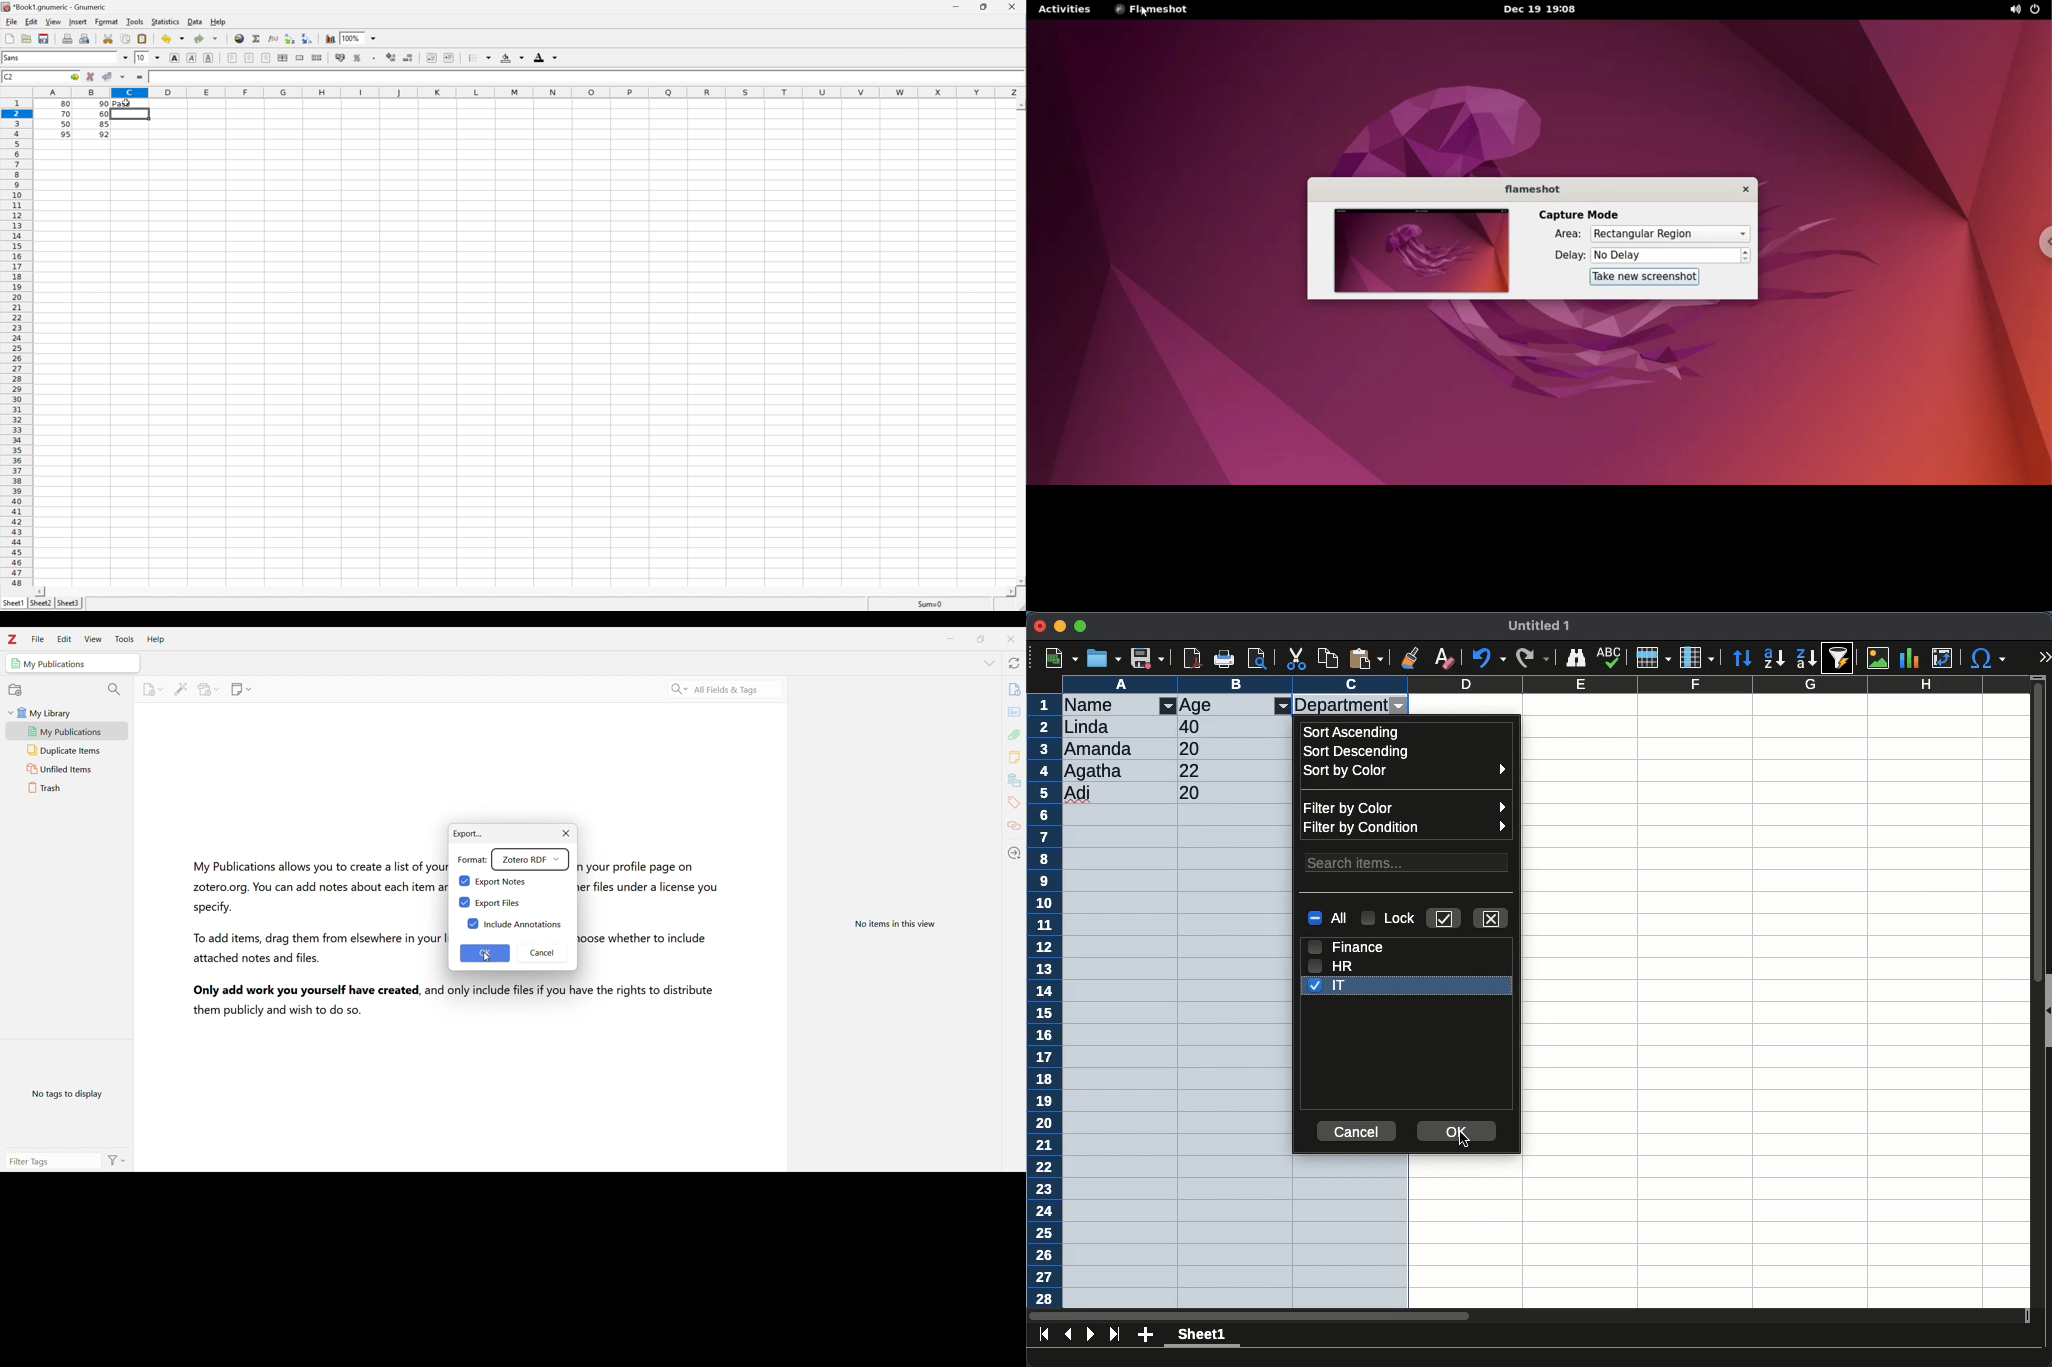 Image resolution: width=2072 pixels, height=1372 pixels. I want to click on Accept changes in multiple changes, so click(124, 77).